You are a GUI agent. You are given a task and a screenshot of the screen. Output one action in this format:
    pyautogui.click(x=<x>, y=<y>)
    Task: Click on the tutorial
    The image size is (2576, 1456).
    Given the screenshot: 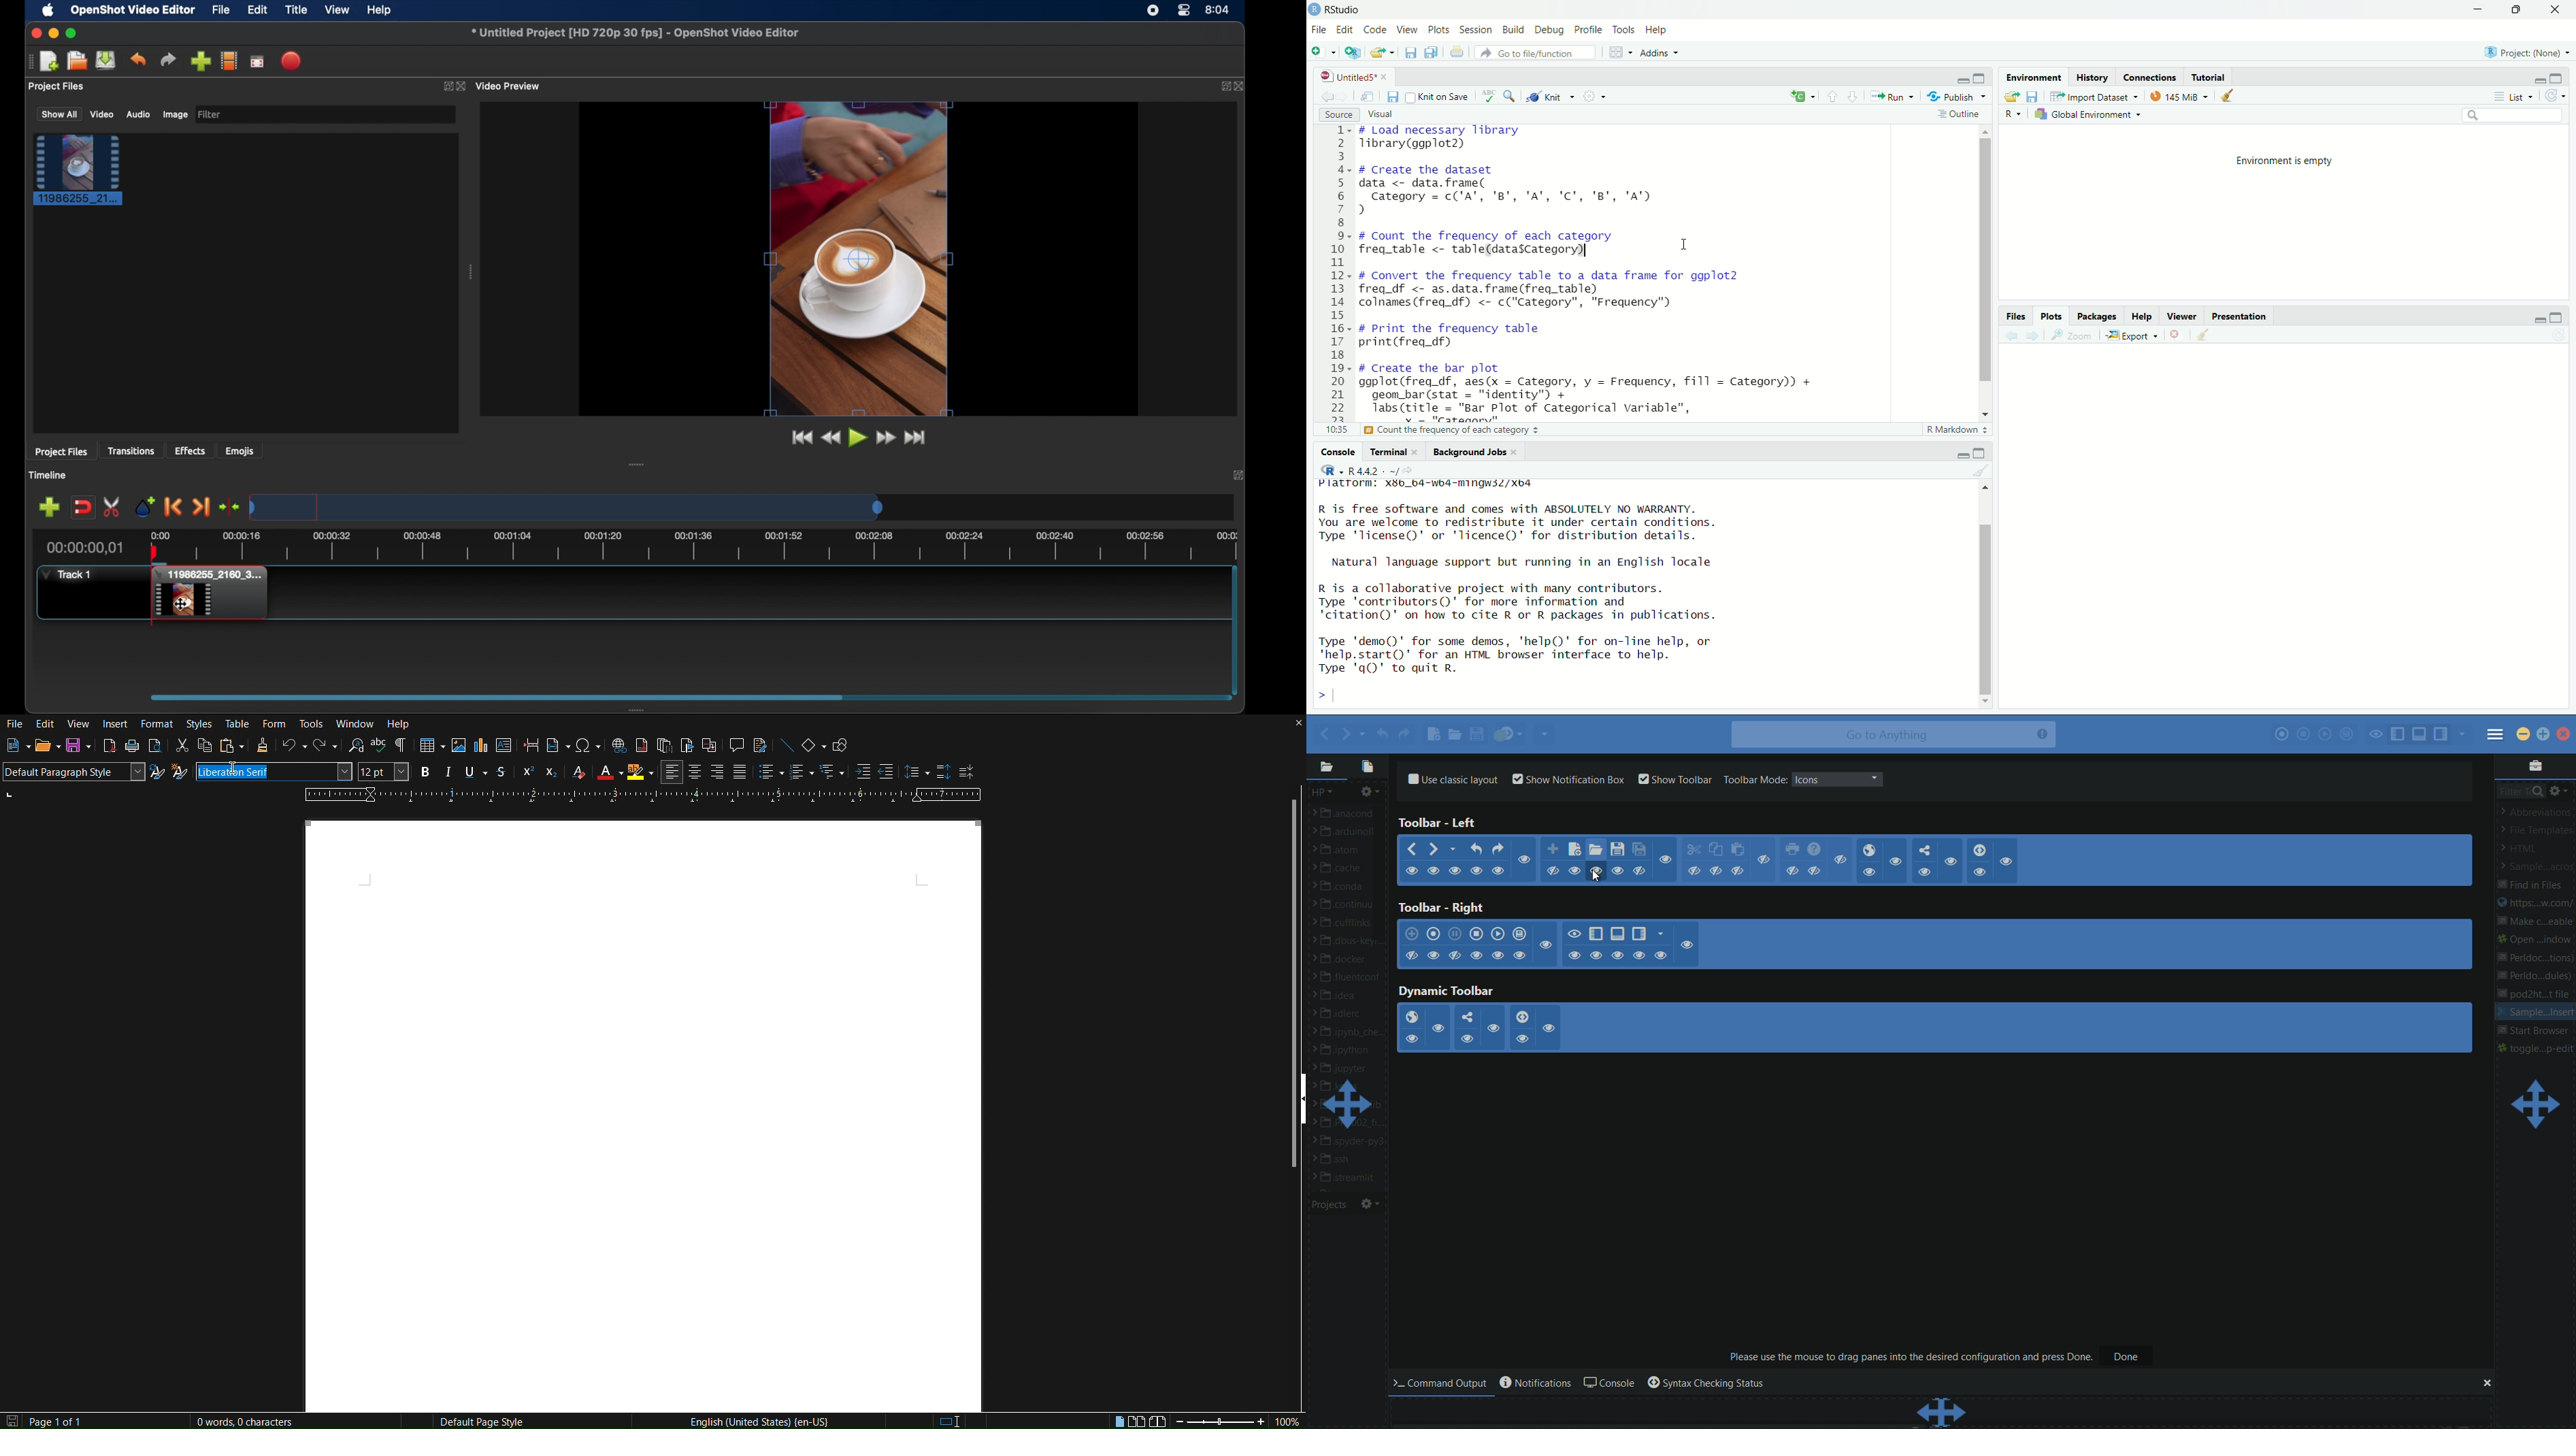 What is the action you would take?
    pyautogui.click(x=2209, y=77)
    